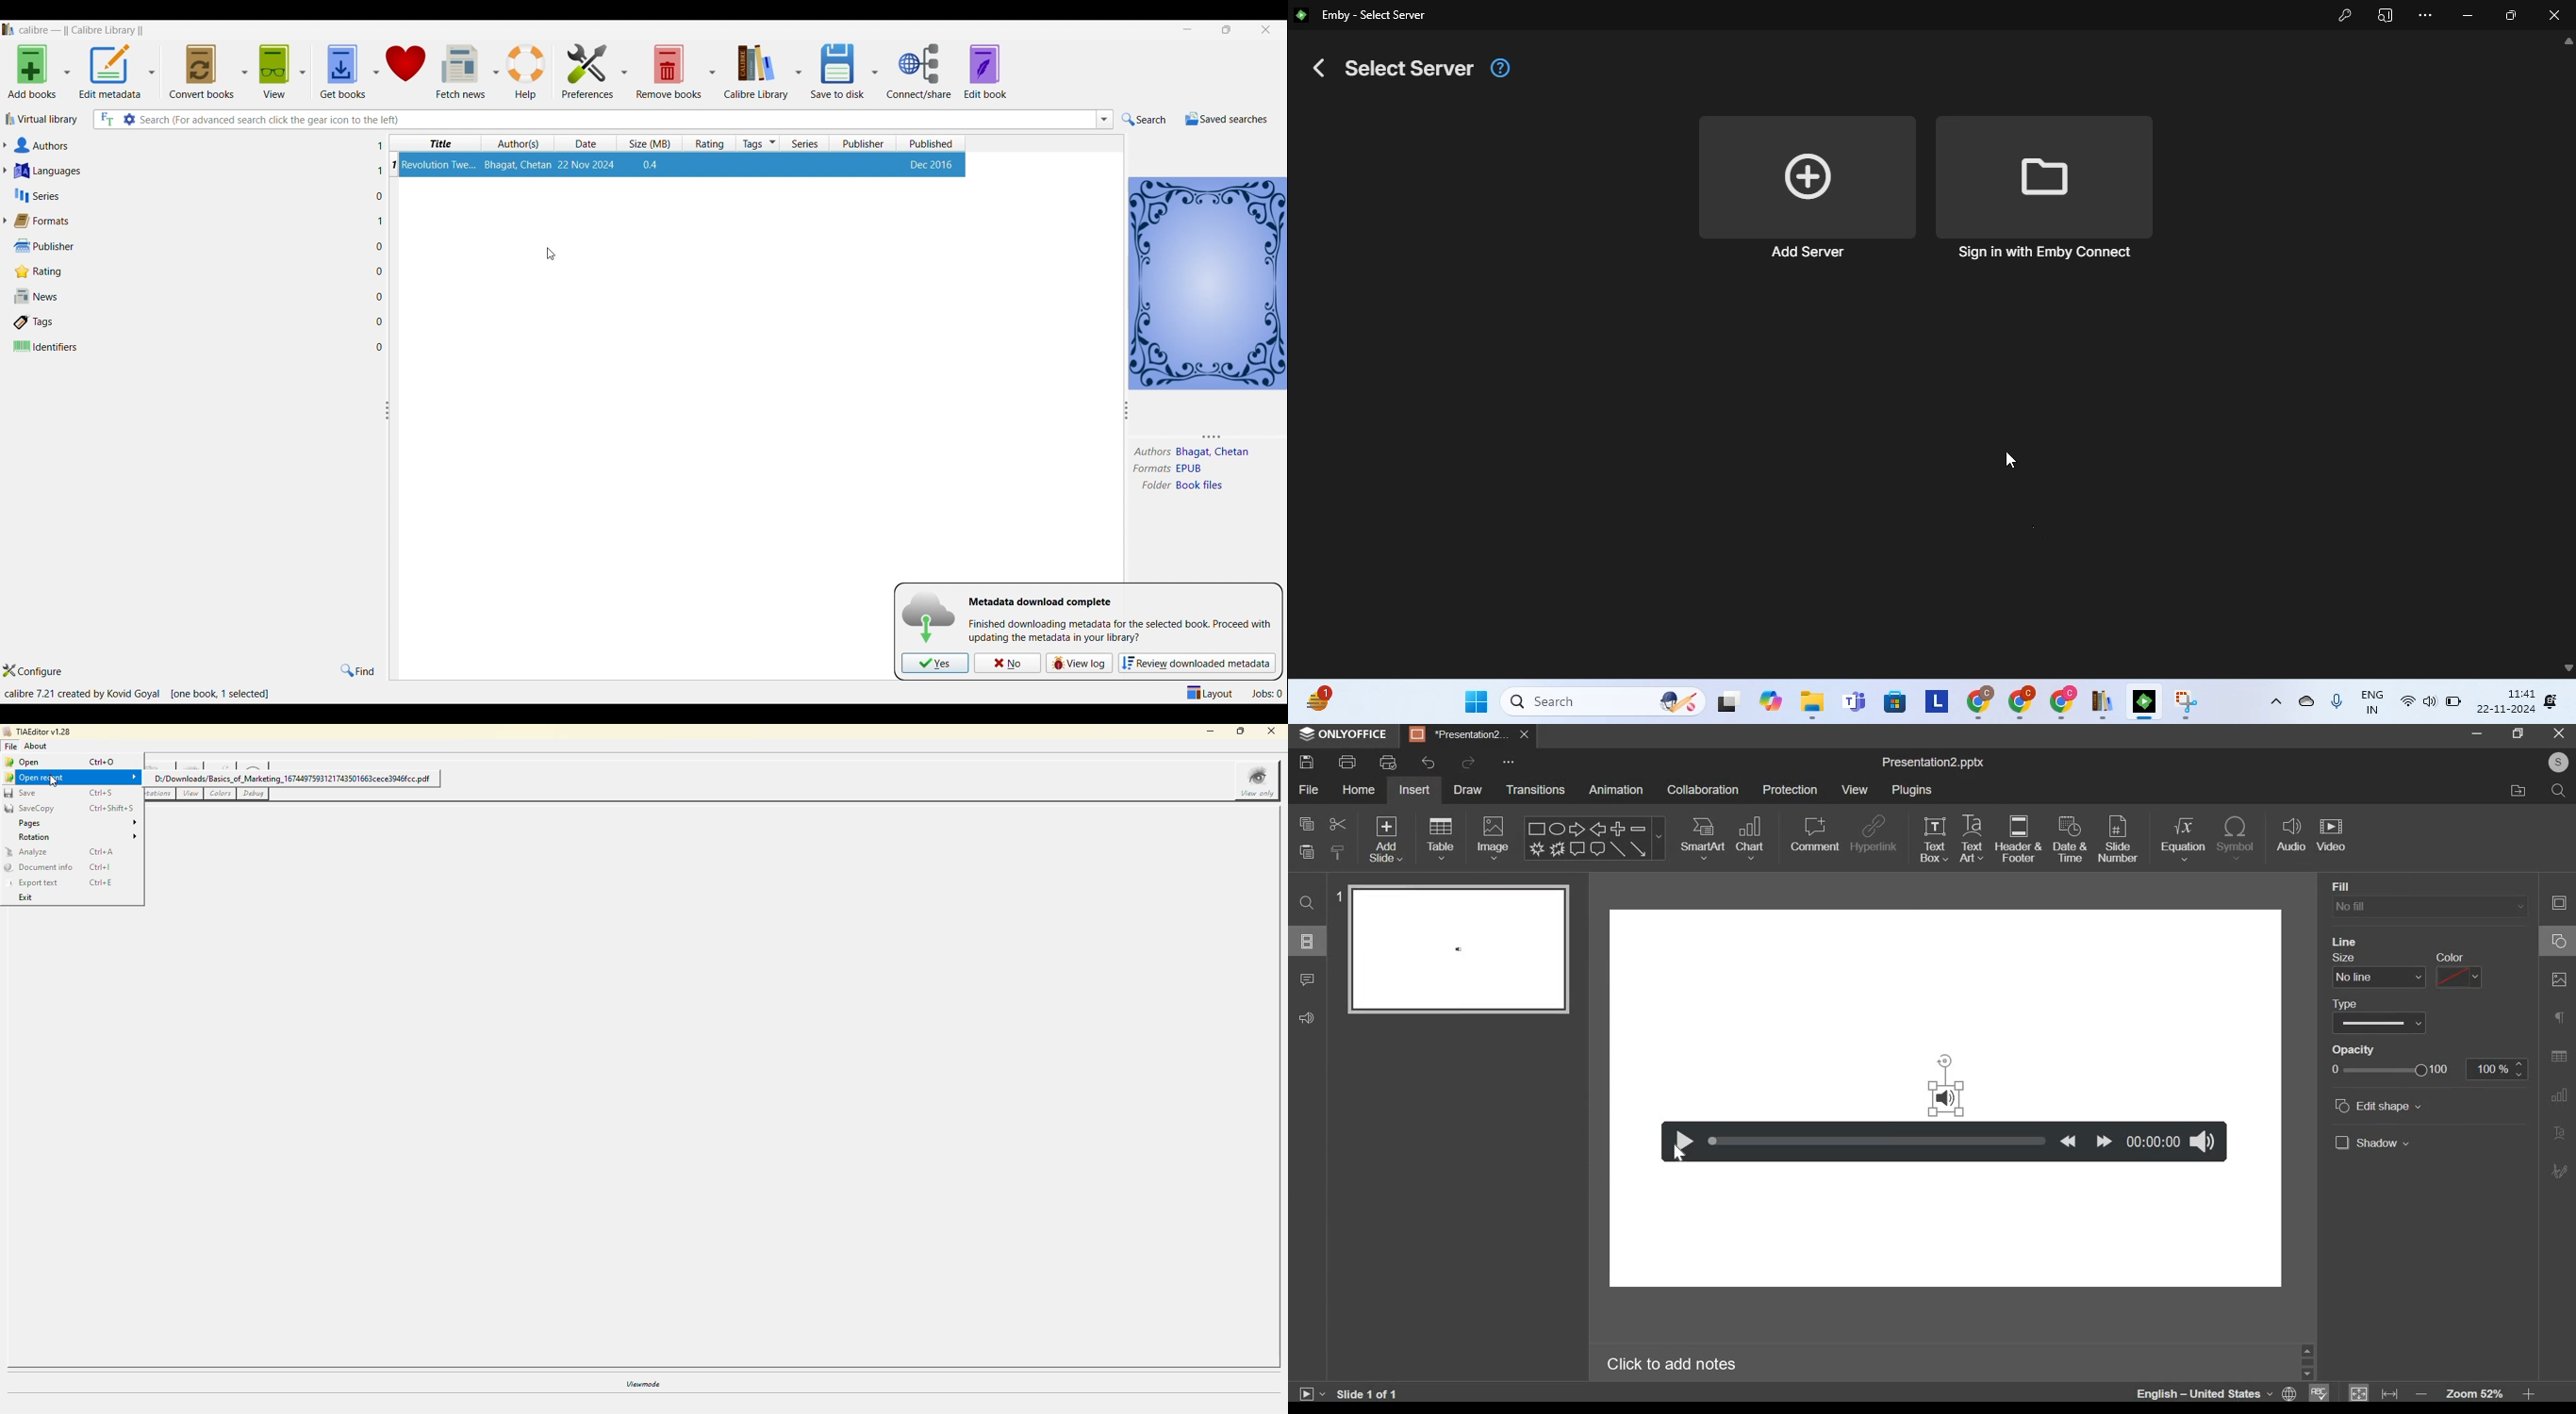 Image resolution: width=2576 pixels, height=1428 pixels. Describe the element at coordinates (1345, 735) in the screenshot. I see `onlyoffice` at that location.